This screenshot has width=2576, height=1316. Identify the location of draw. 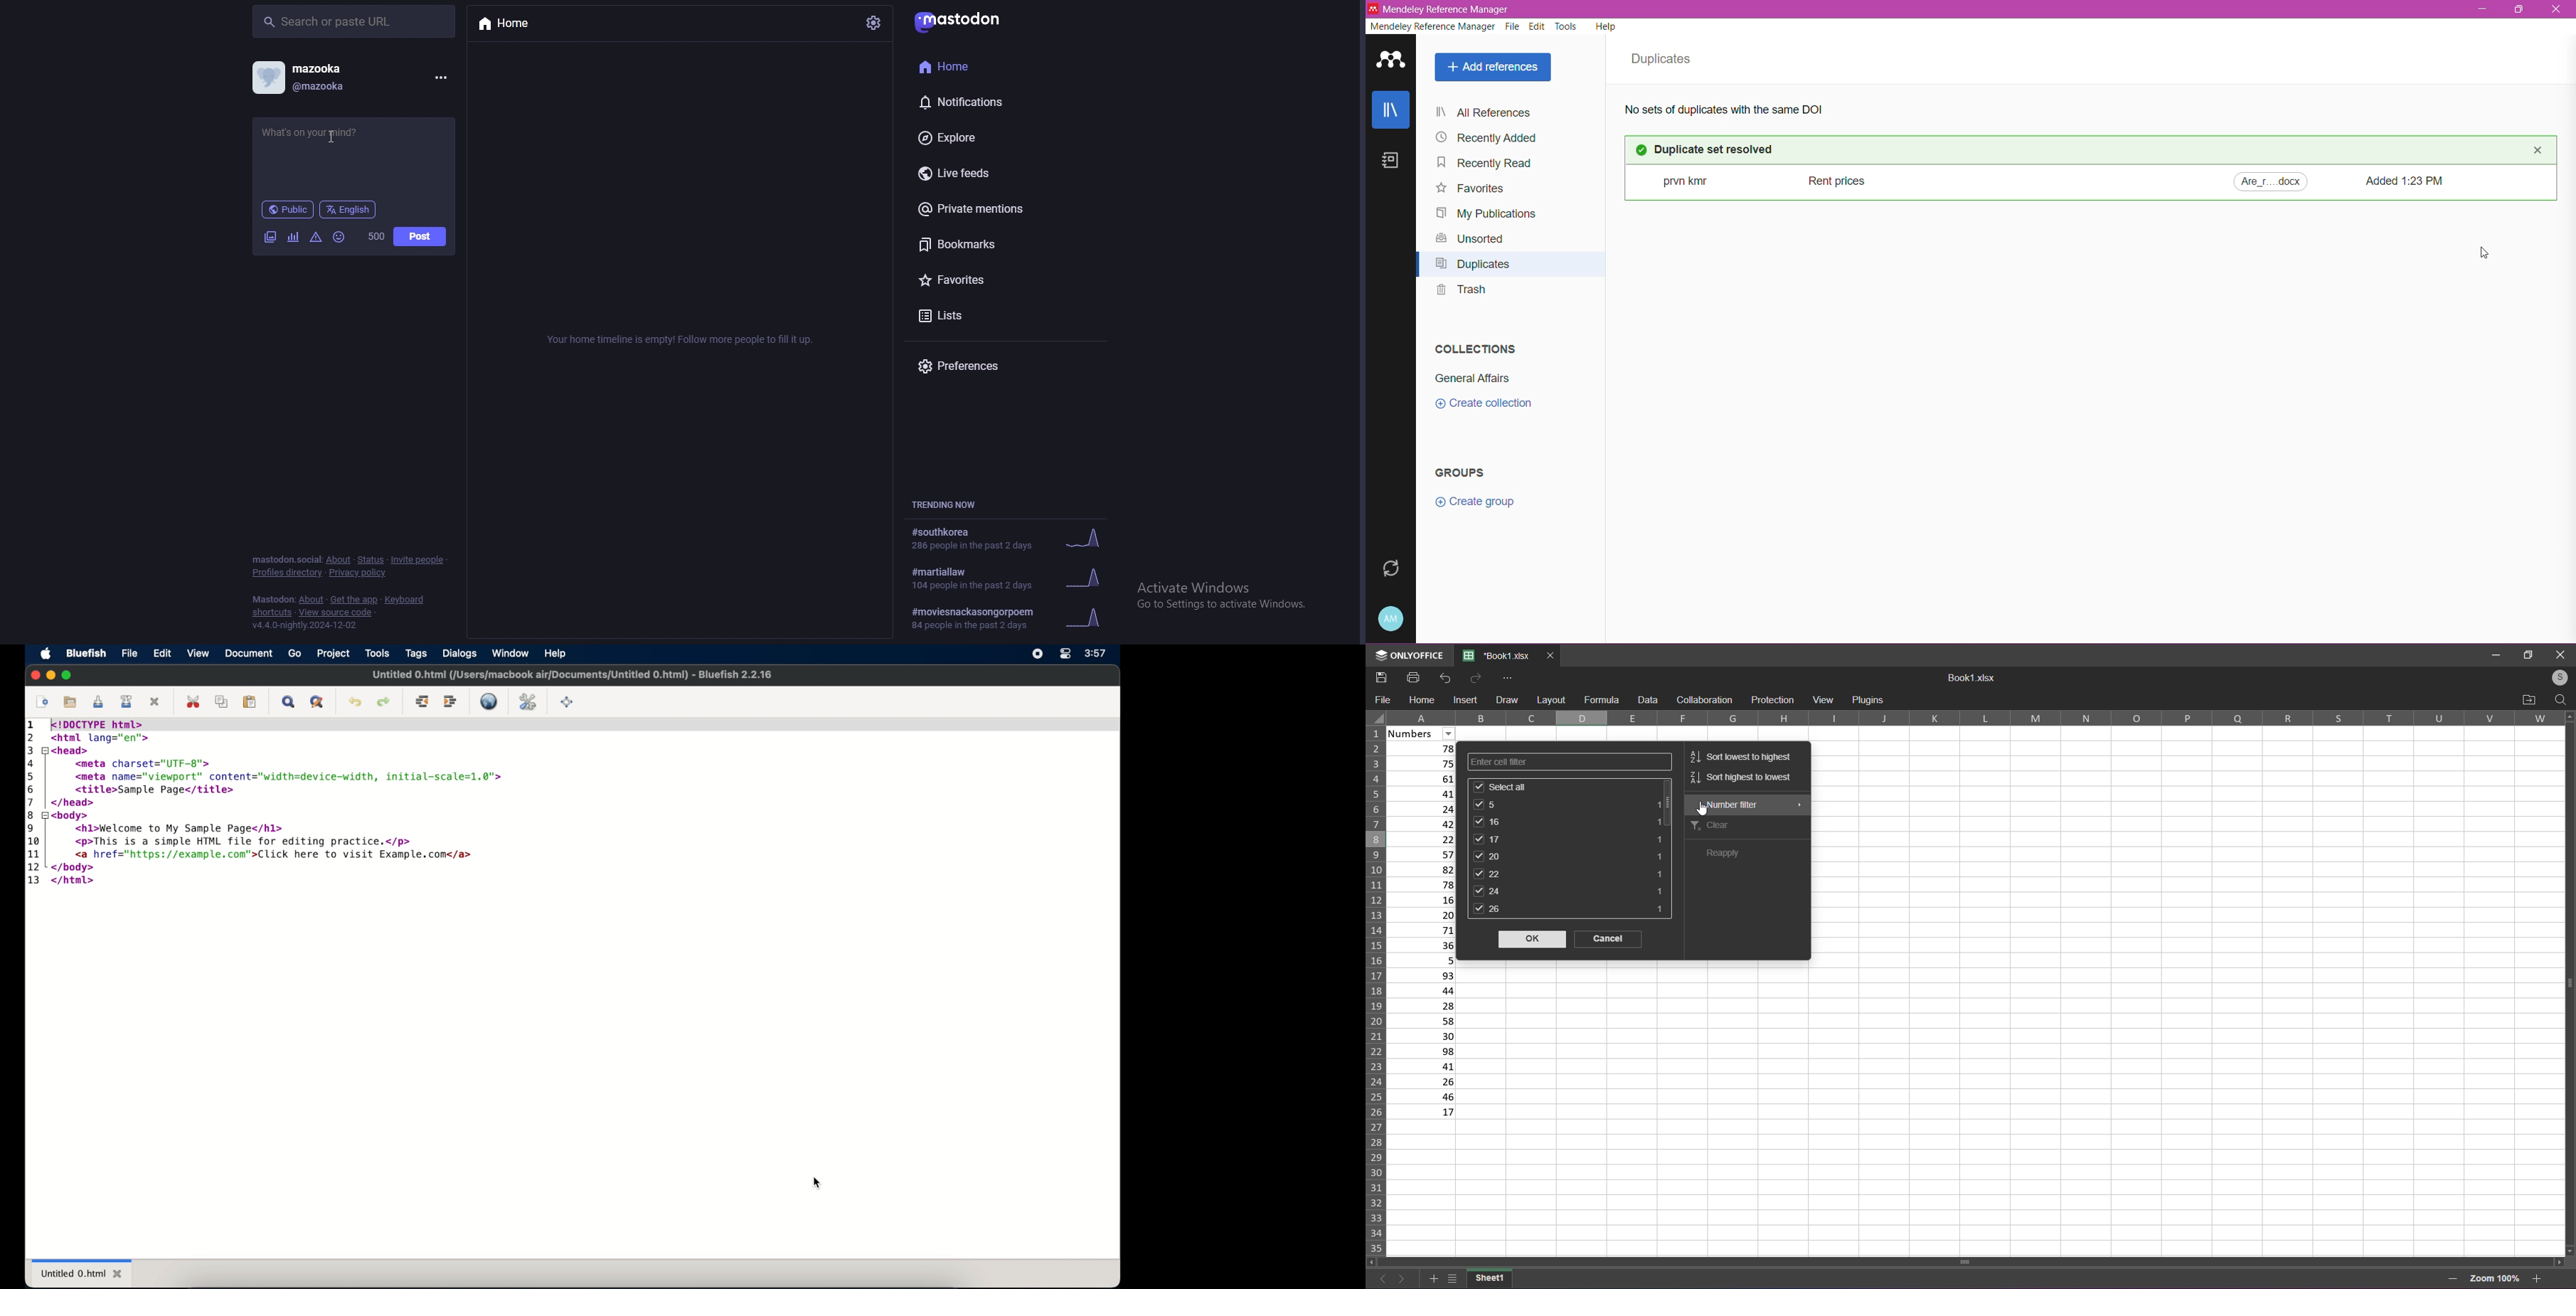
(1506, 699).